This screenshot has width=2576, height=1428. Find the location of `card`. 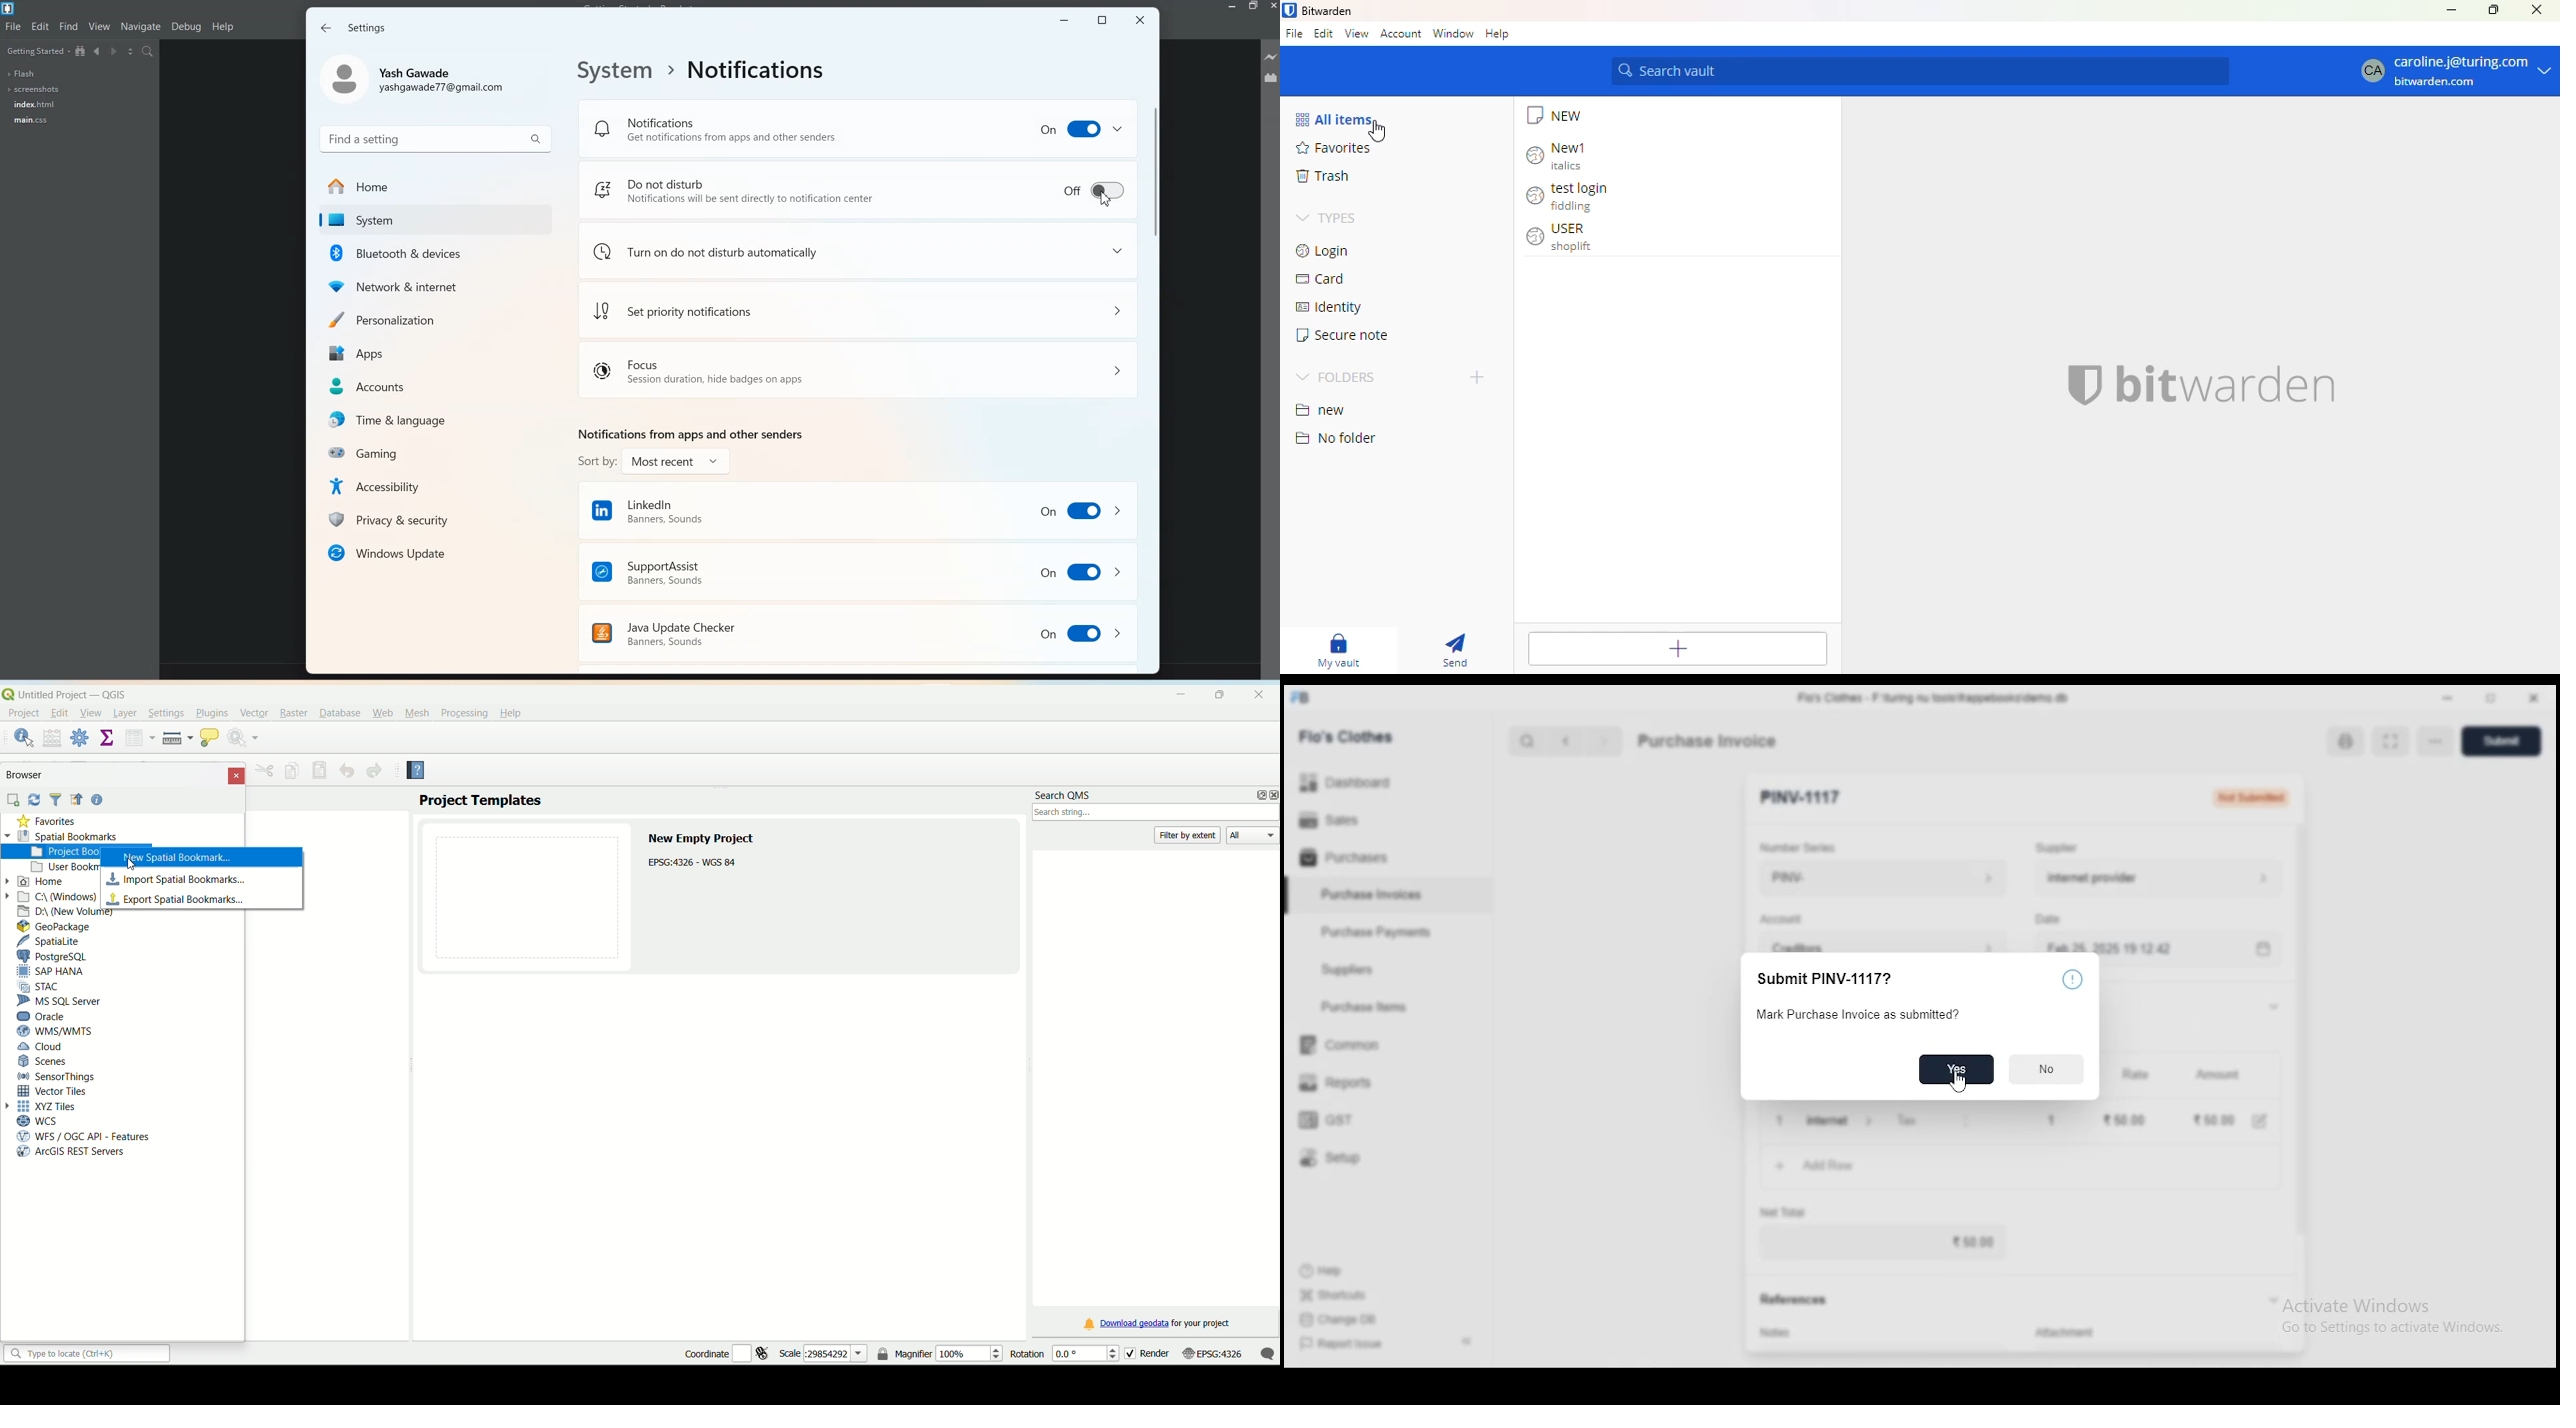

card is located at coordinates (1322, 279).